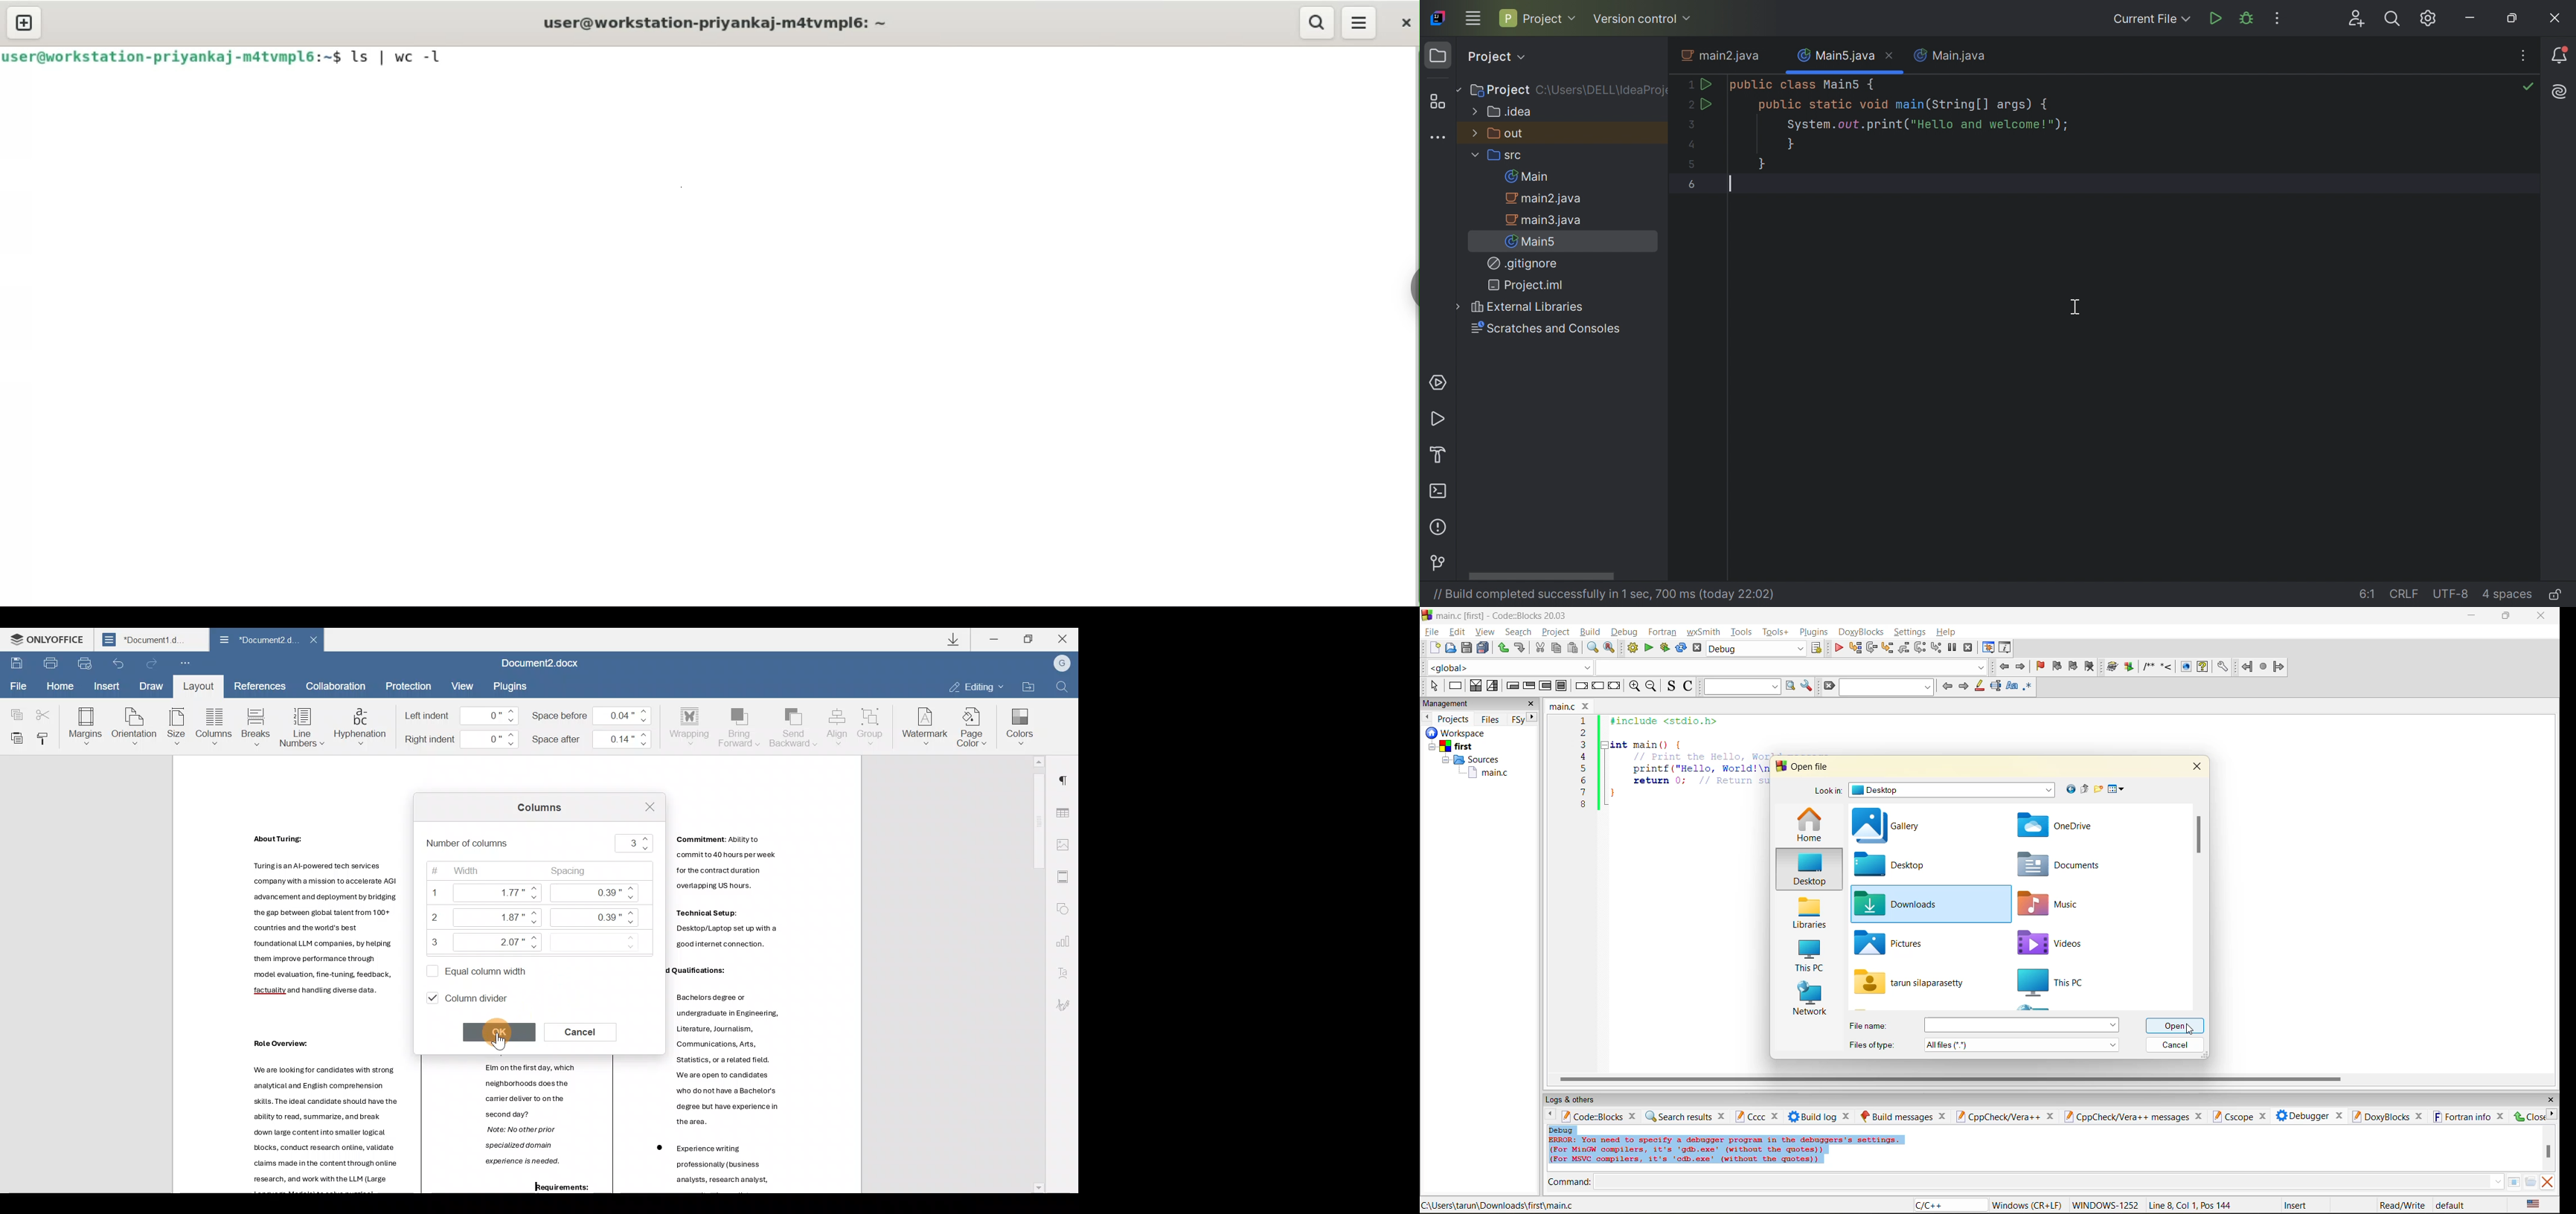 This screenshot has height=1232, width=2576. I want to click on build and run, so click(1665, 648).